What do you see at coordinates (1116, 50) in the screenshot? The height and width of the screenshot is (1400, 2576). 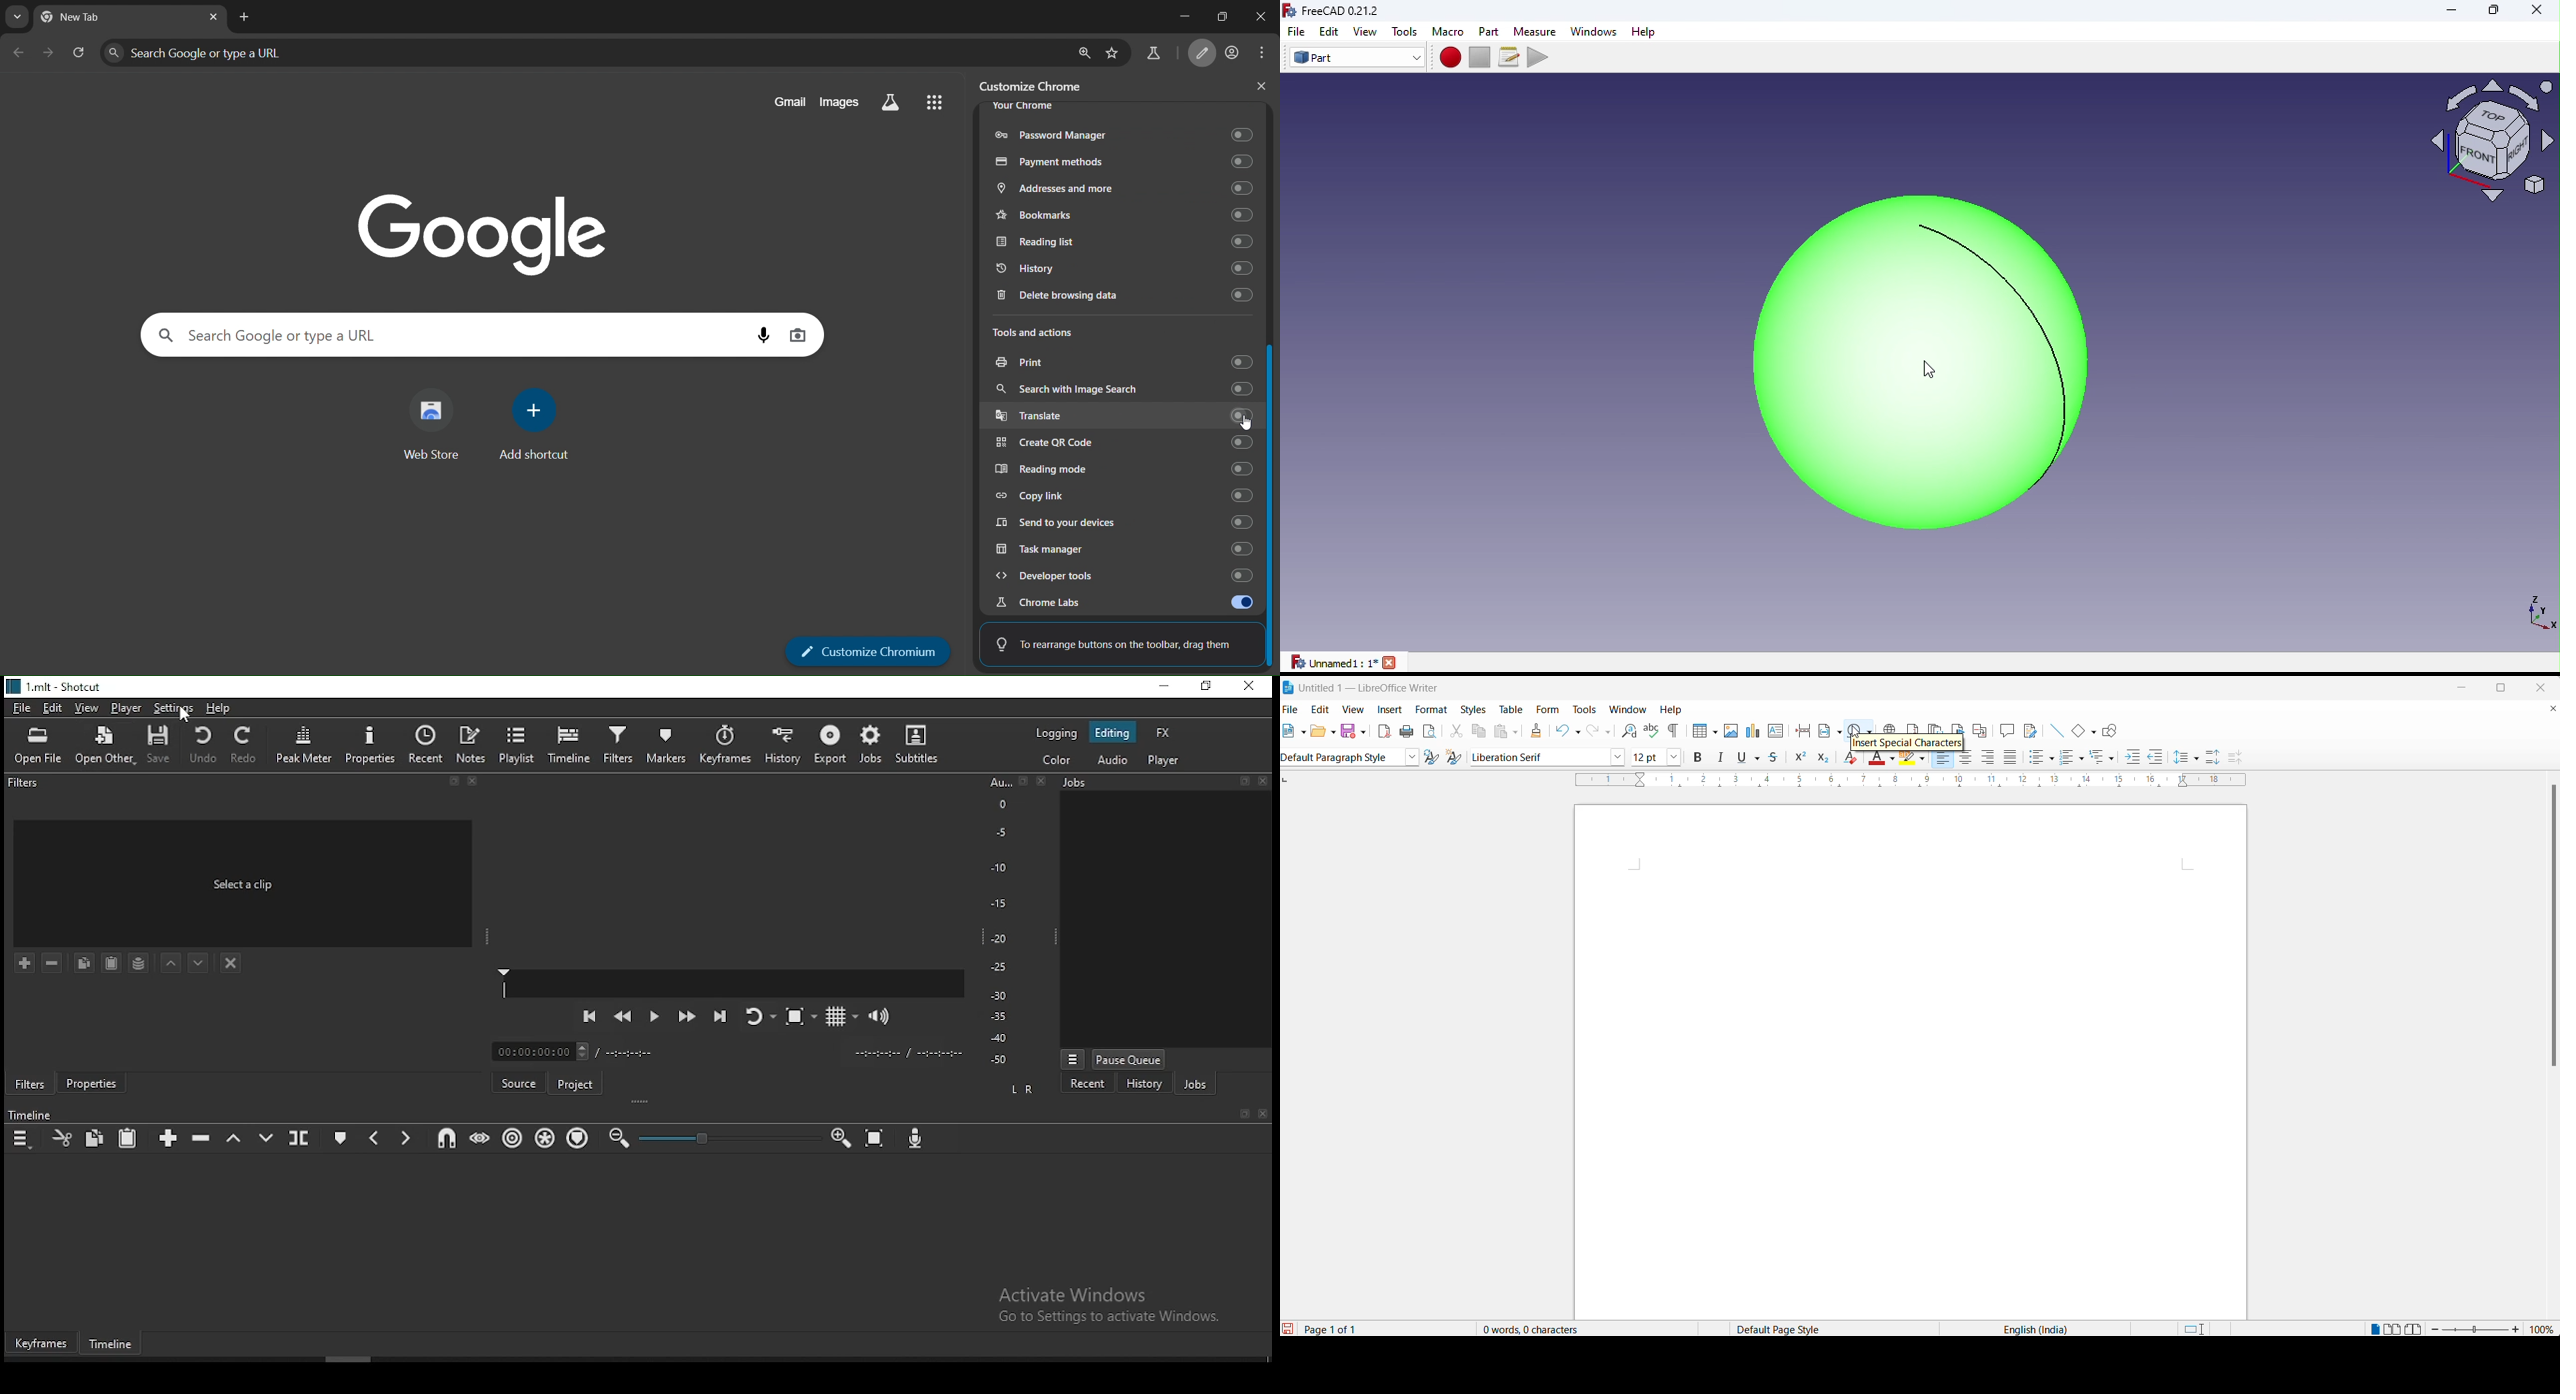 I see `bookmark page` at bounding box center [1116, 50].